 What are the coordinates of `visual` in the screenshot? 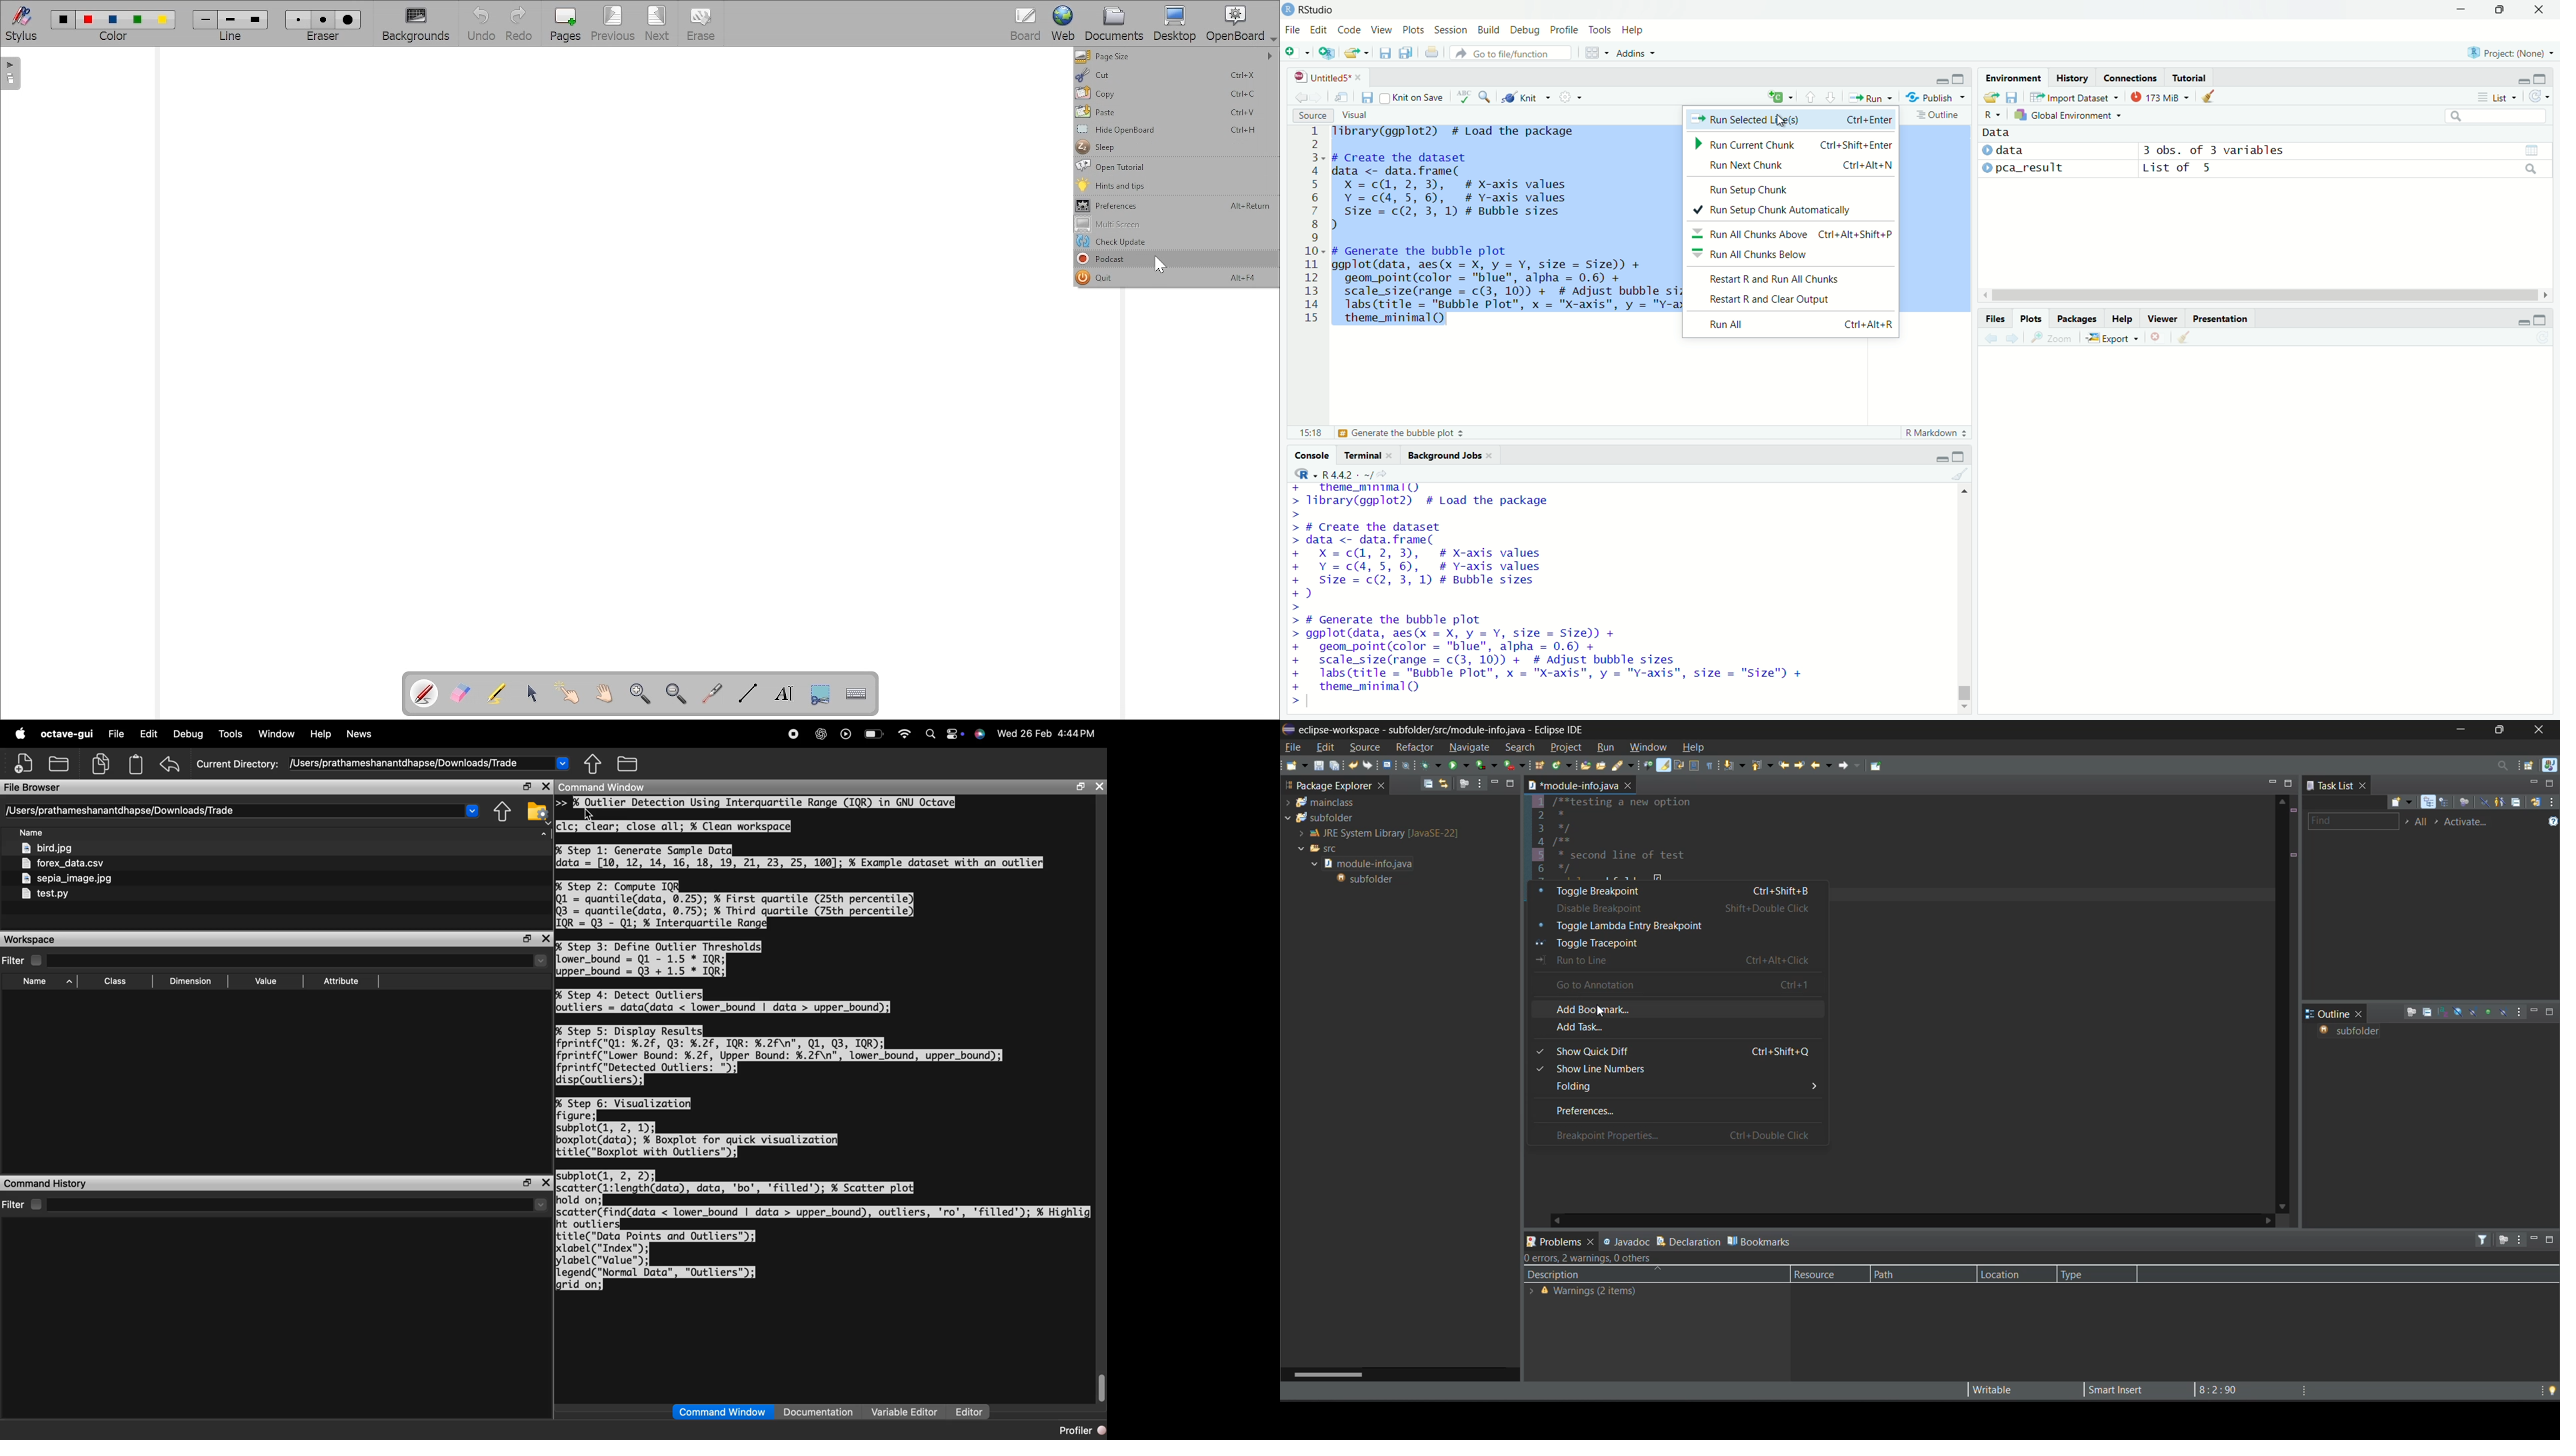 It's located at (1357, 116).